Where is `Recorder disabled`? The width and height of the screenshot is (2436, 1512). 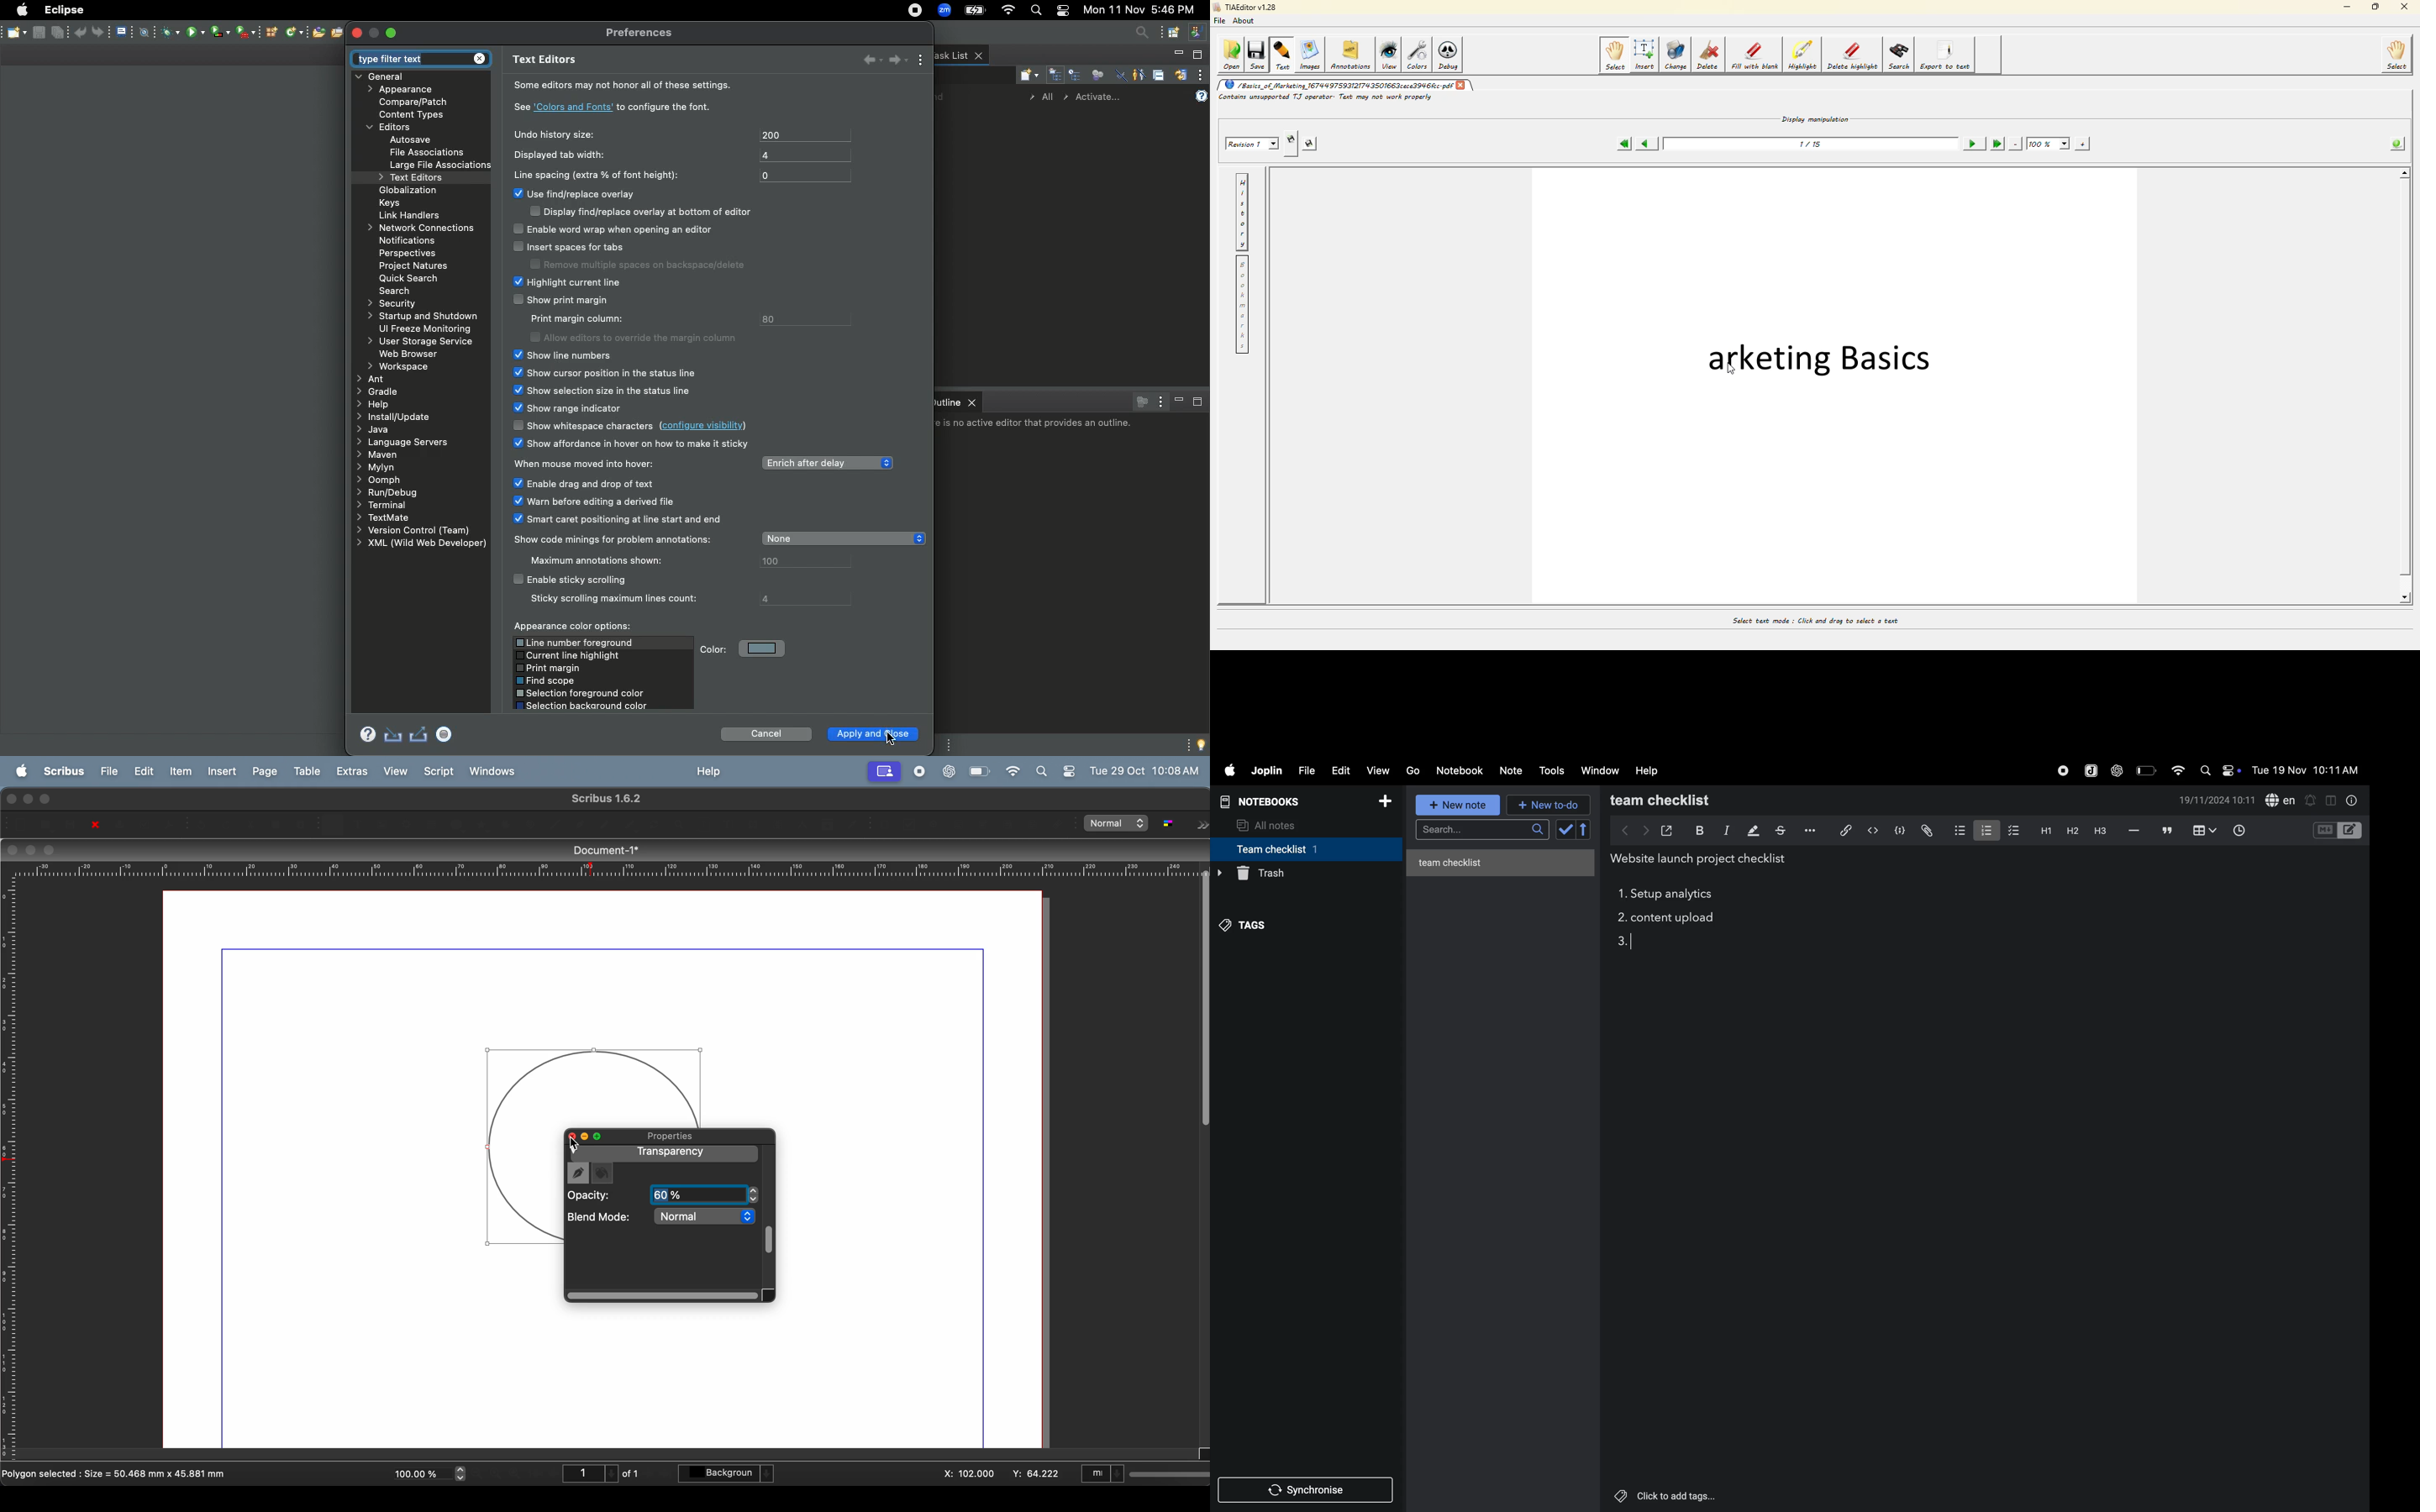 Recorder disabled is located at coordinates (445, 732).